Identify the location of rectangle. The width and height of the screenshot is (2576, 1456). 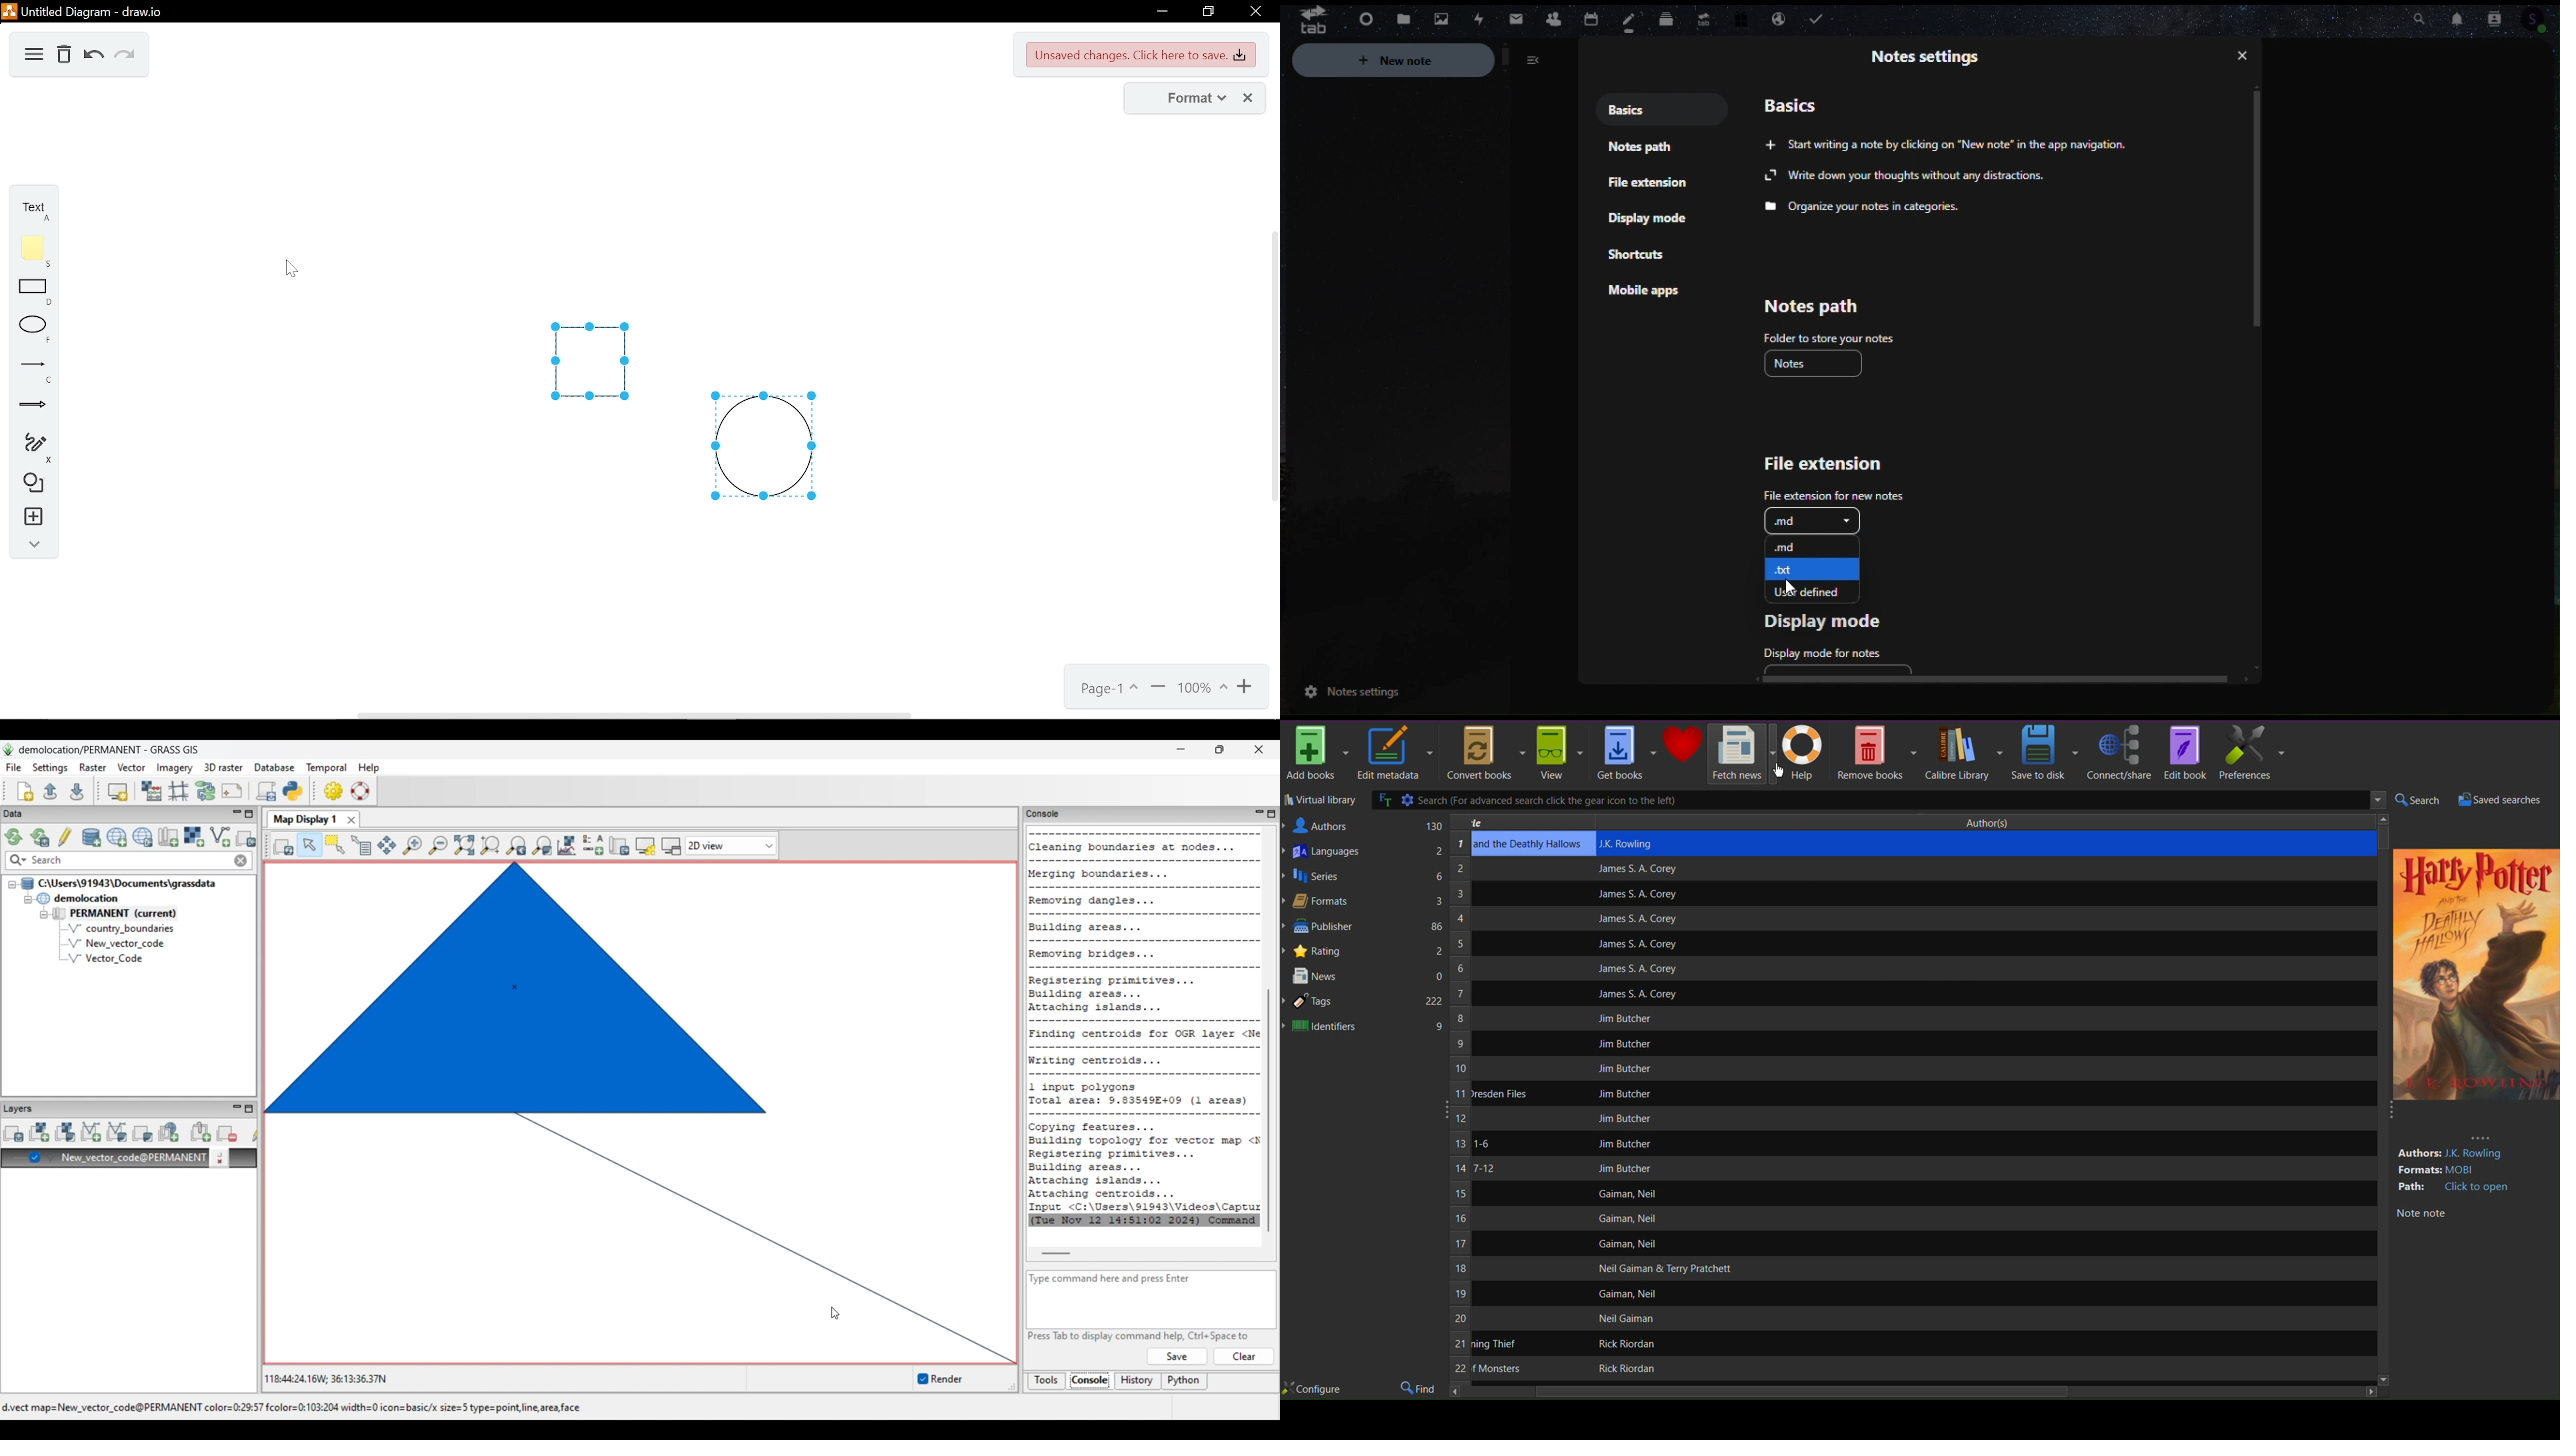
(32, 294).